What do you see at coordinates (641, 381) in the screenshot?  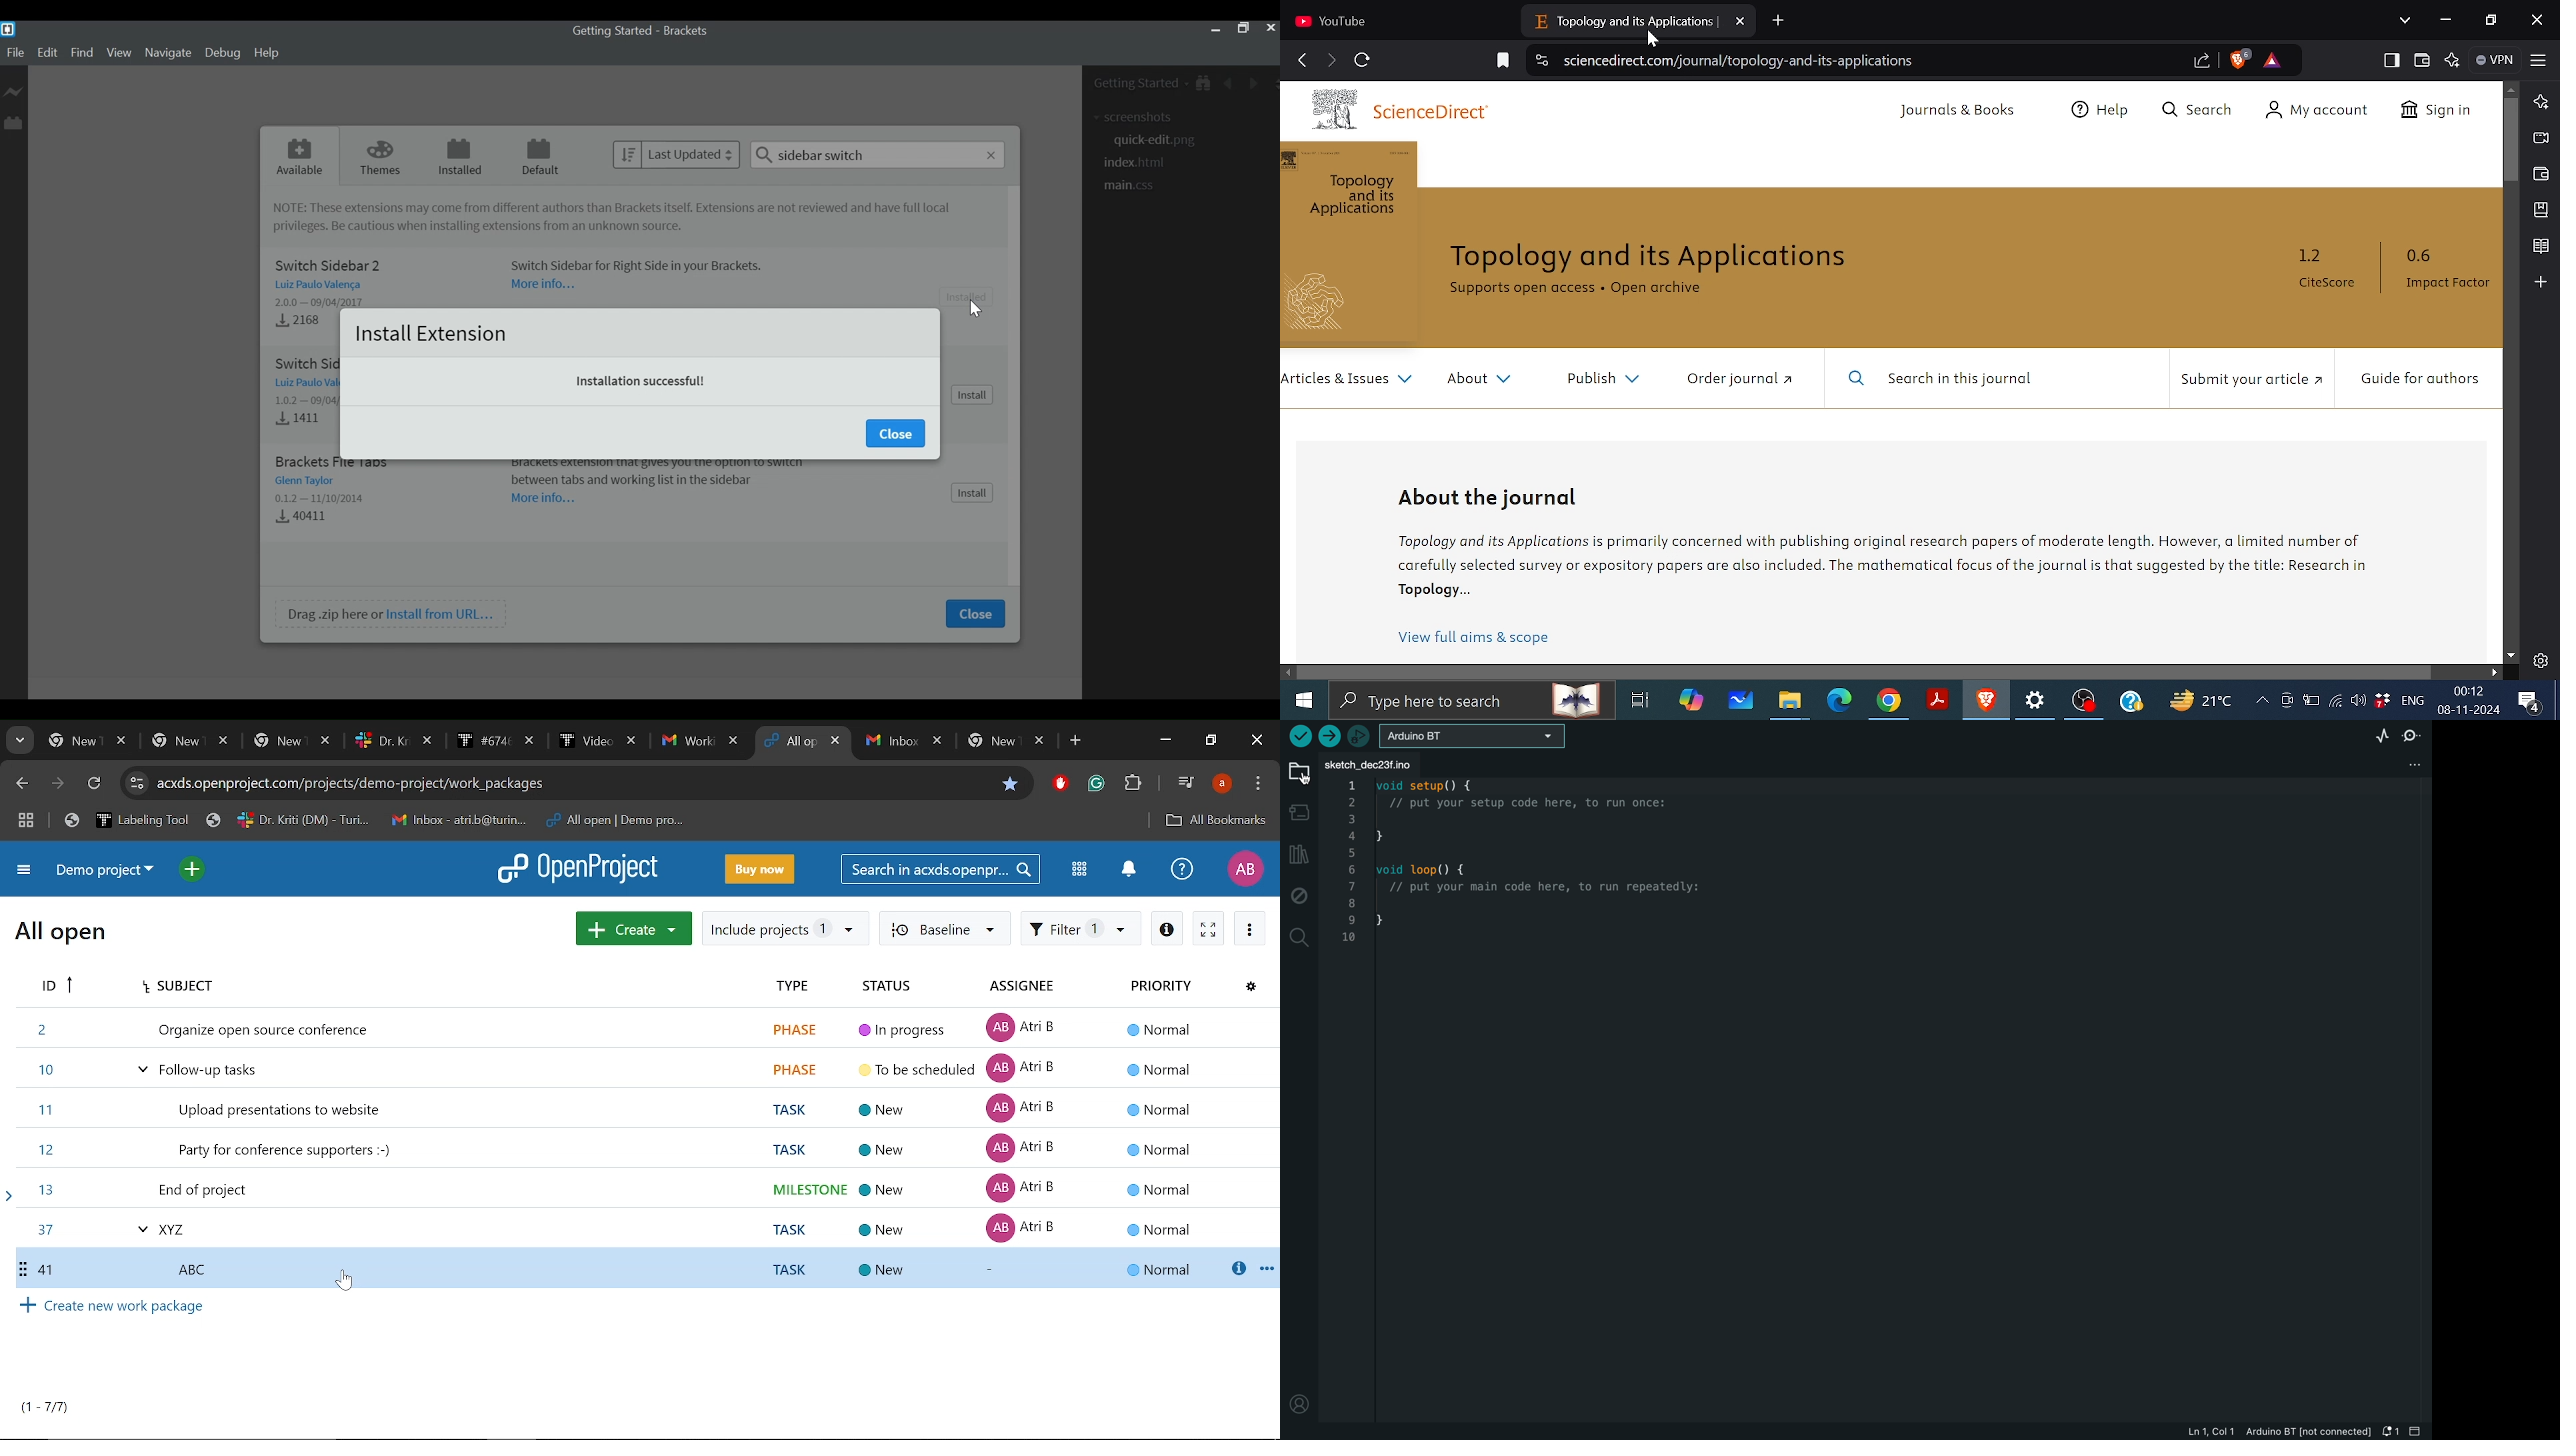 I see `Installation successfull` at bounding box center [641, 381].